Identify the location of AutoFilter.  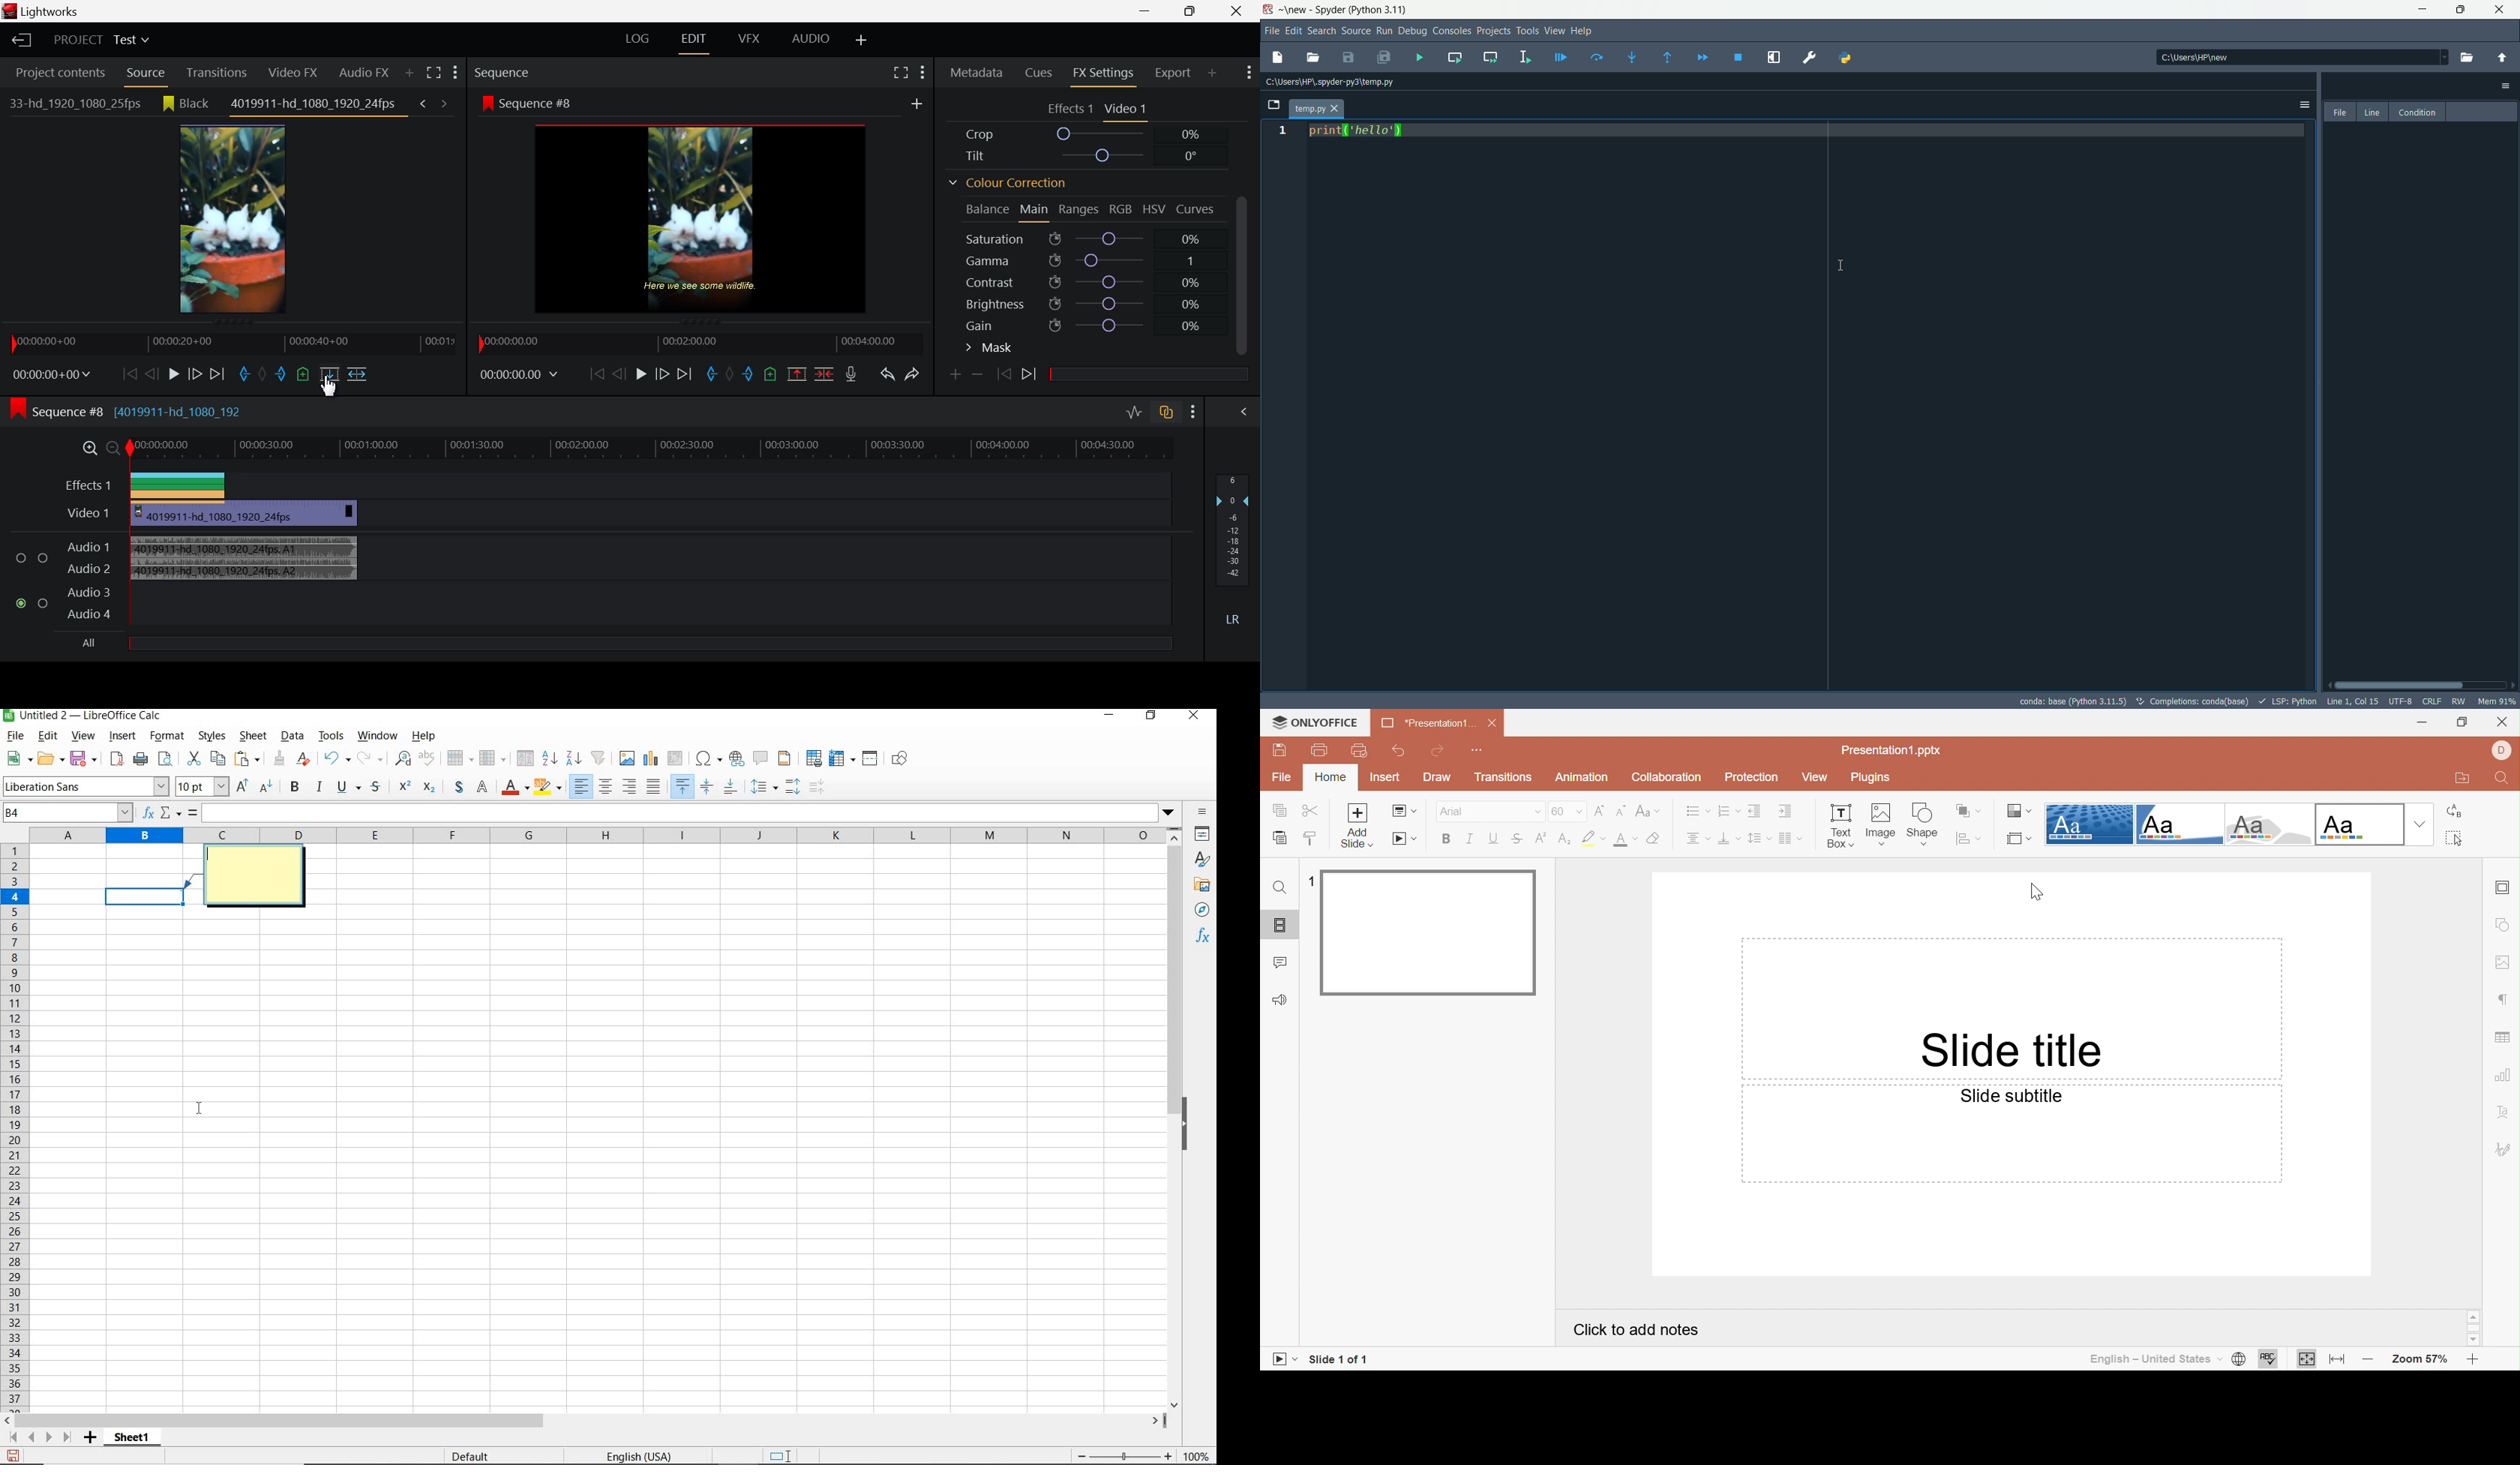
(600, 758).